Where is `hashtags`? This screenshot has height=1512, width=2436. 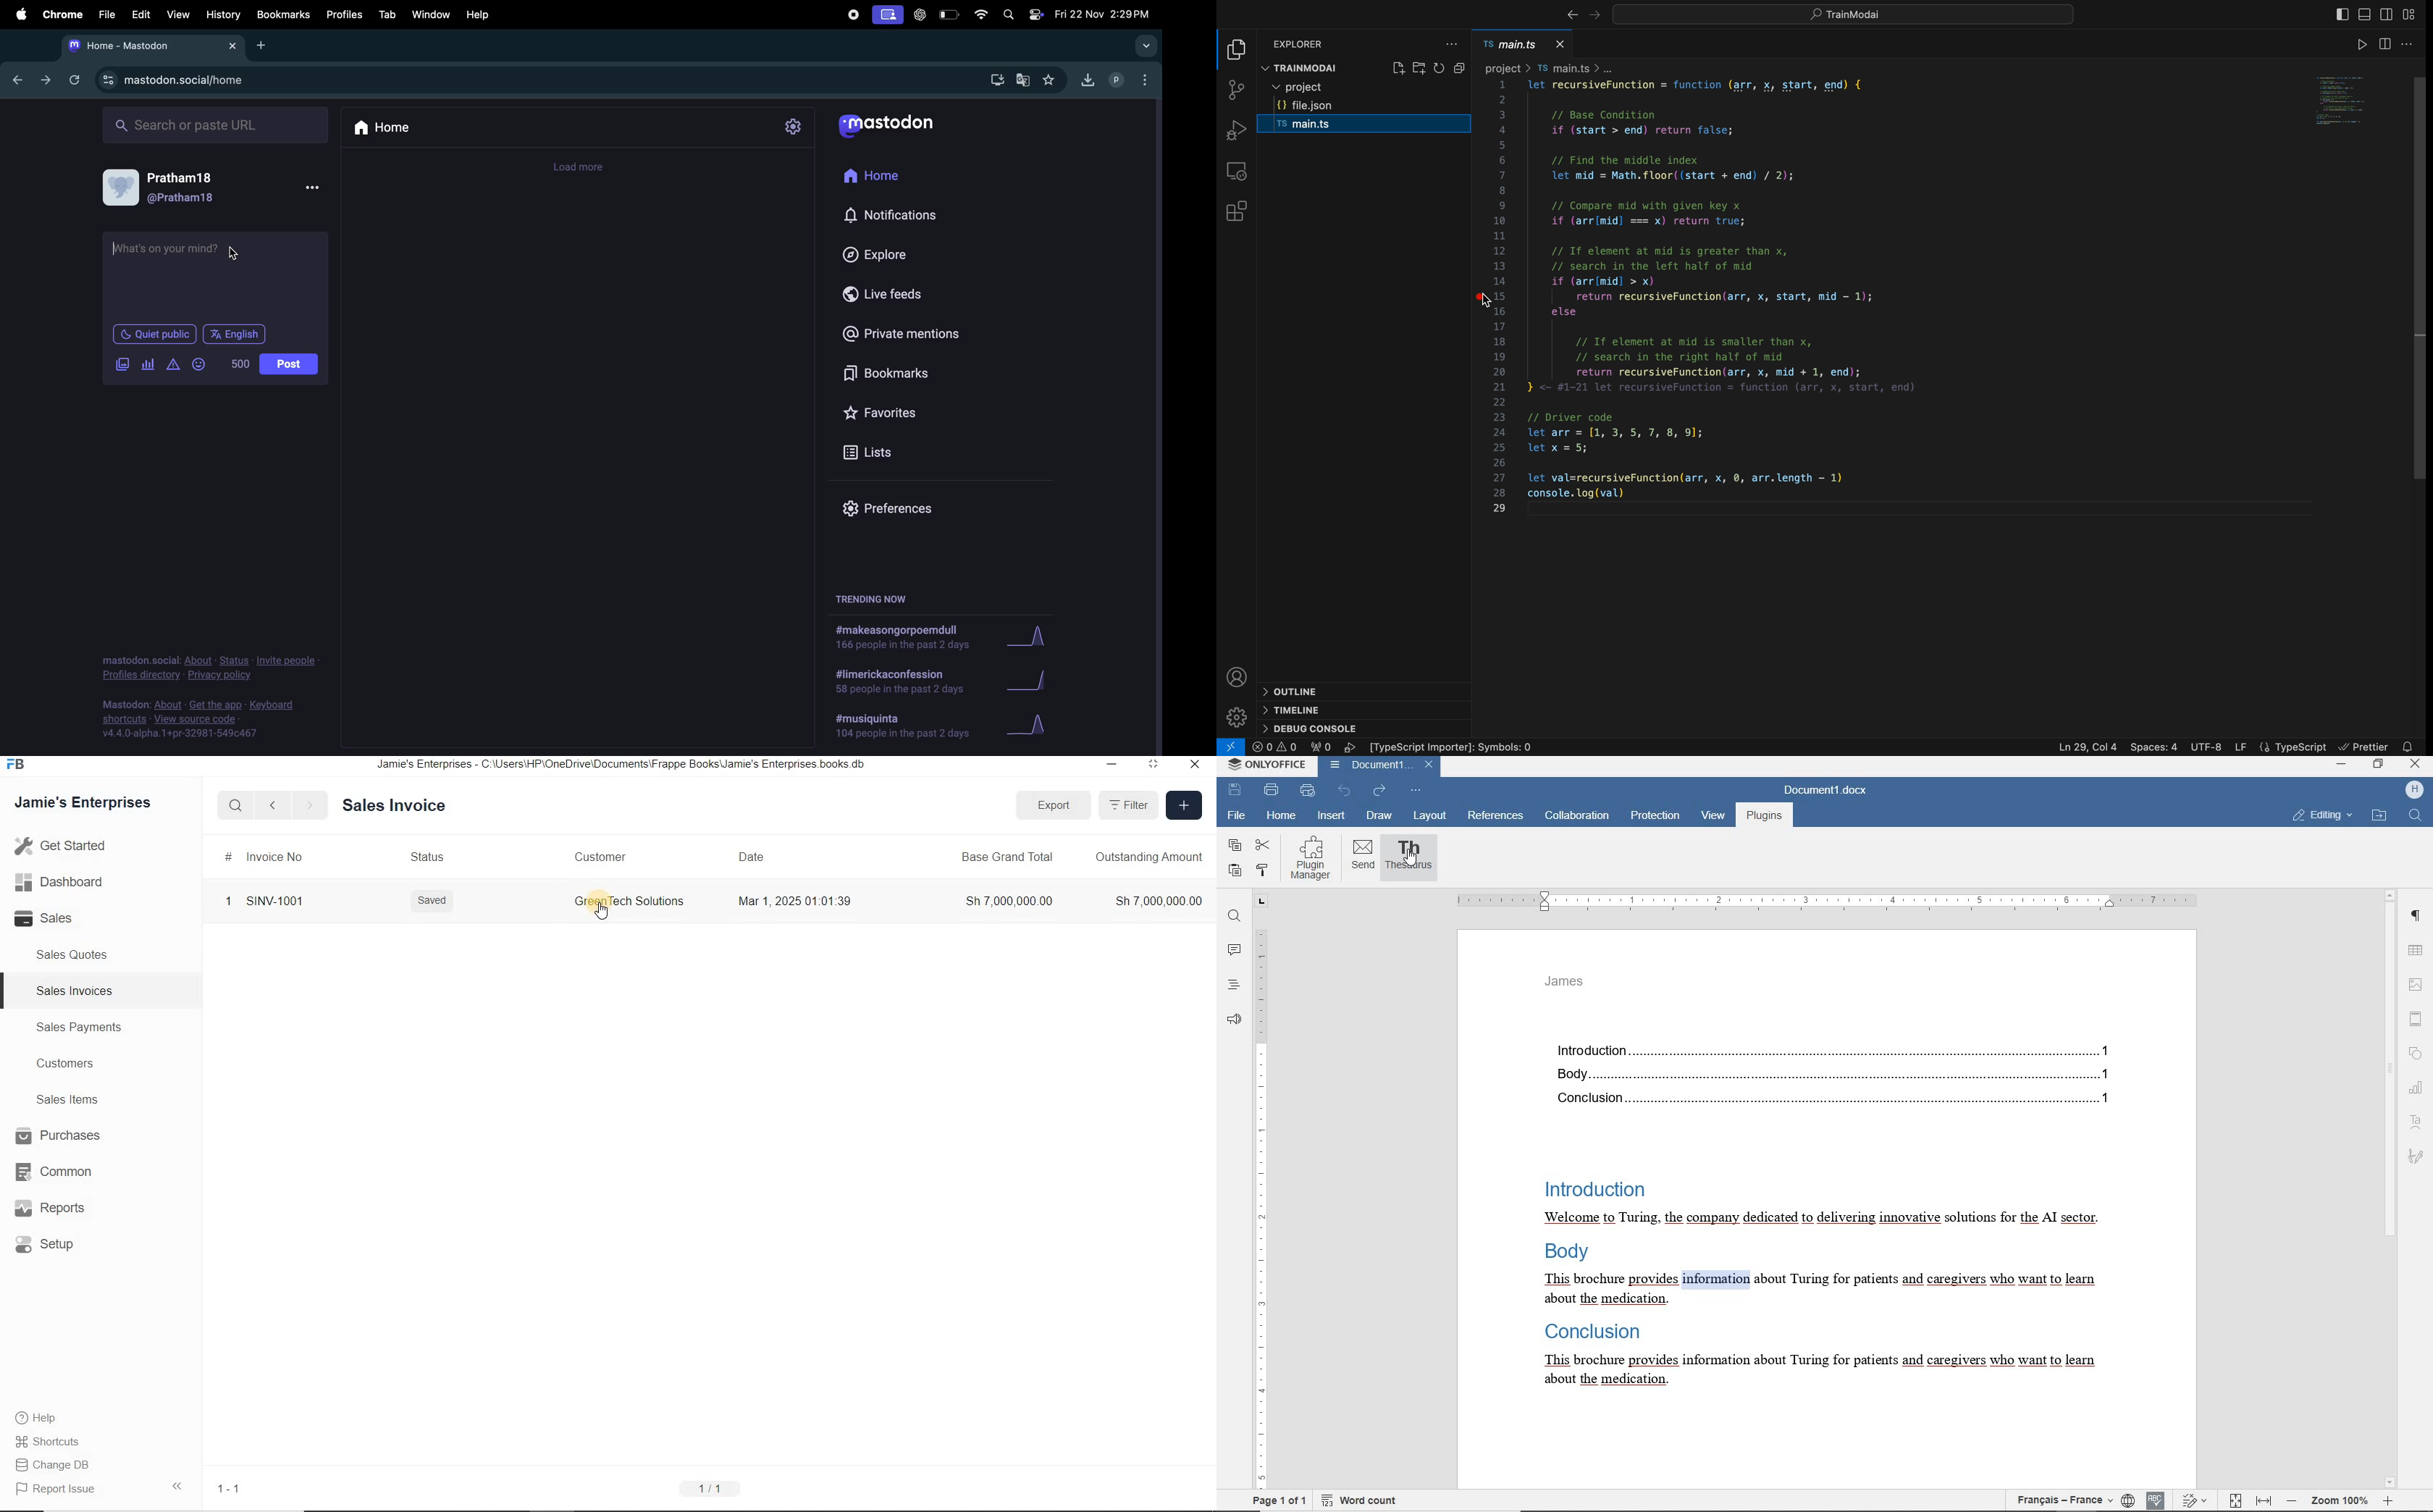
hashtags is located at coordinates (905, 729).